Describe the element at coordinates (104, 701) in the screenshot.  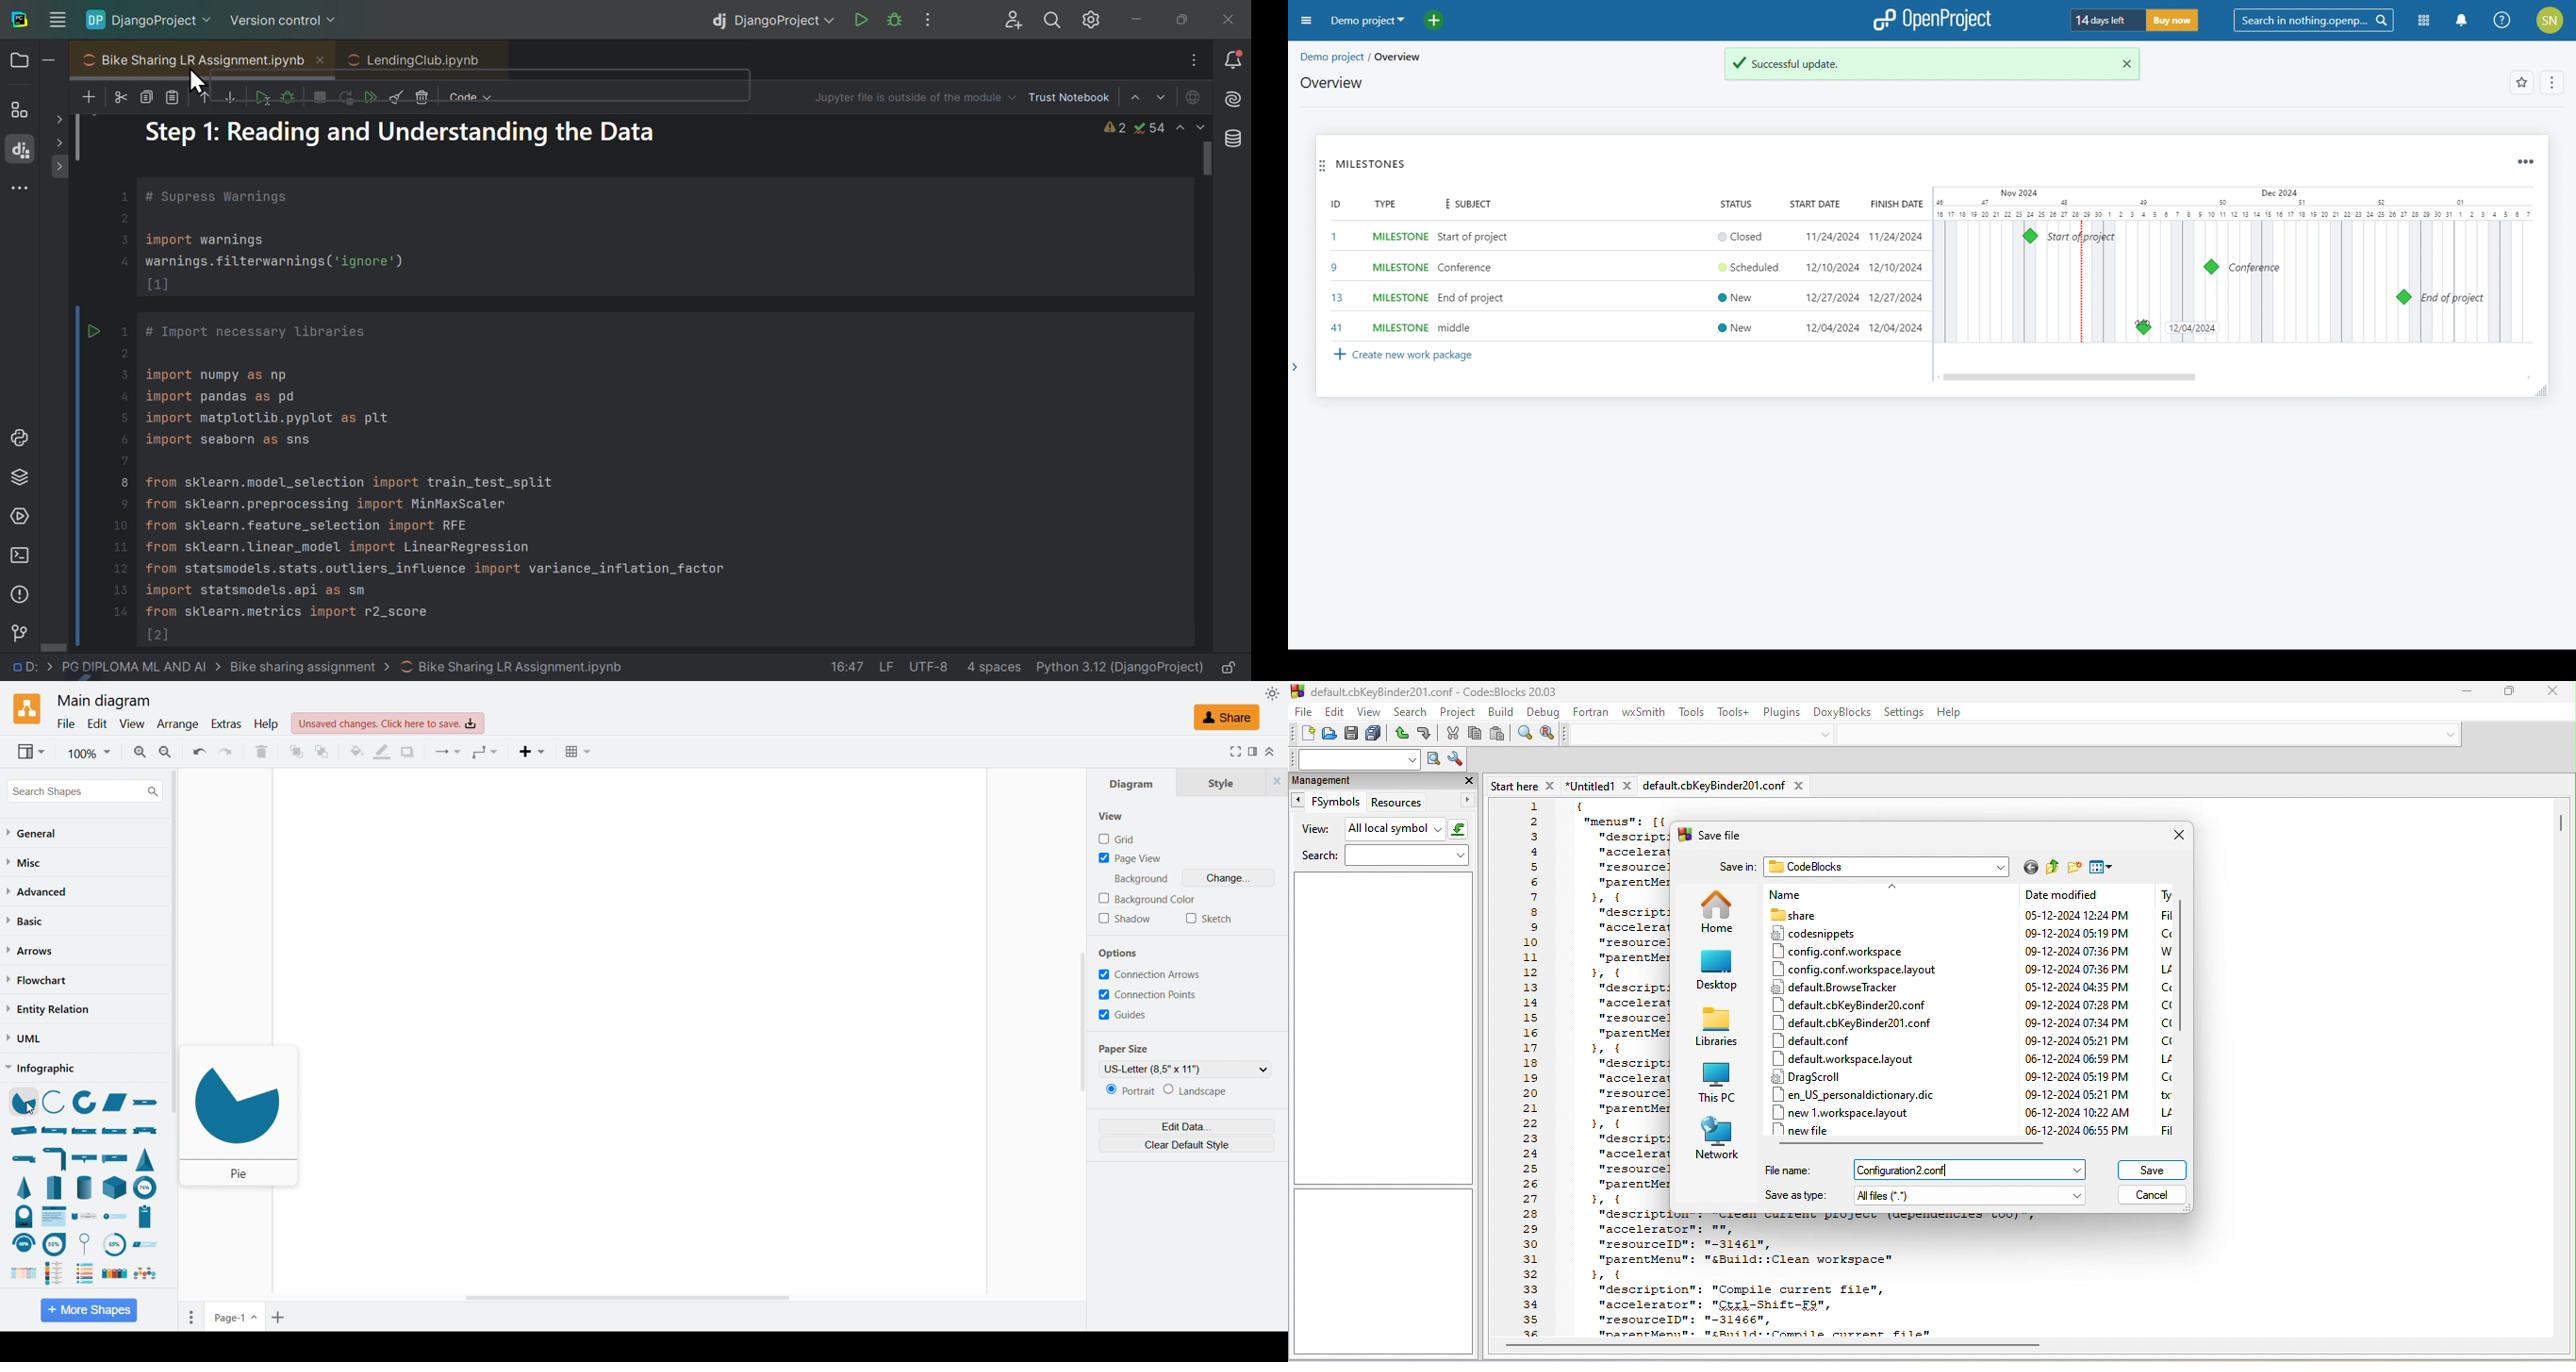
I see `Main diagram` at that location.